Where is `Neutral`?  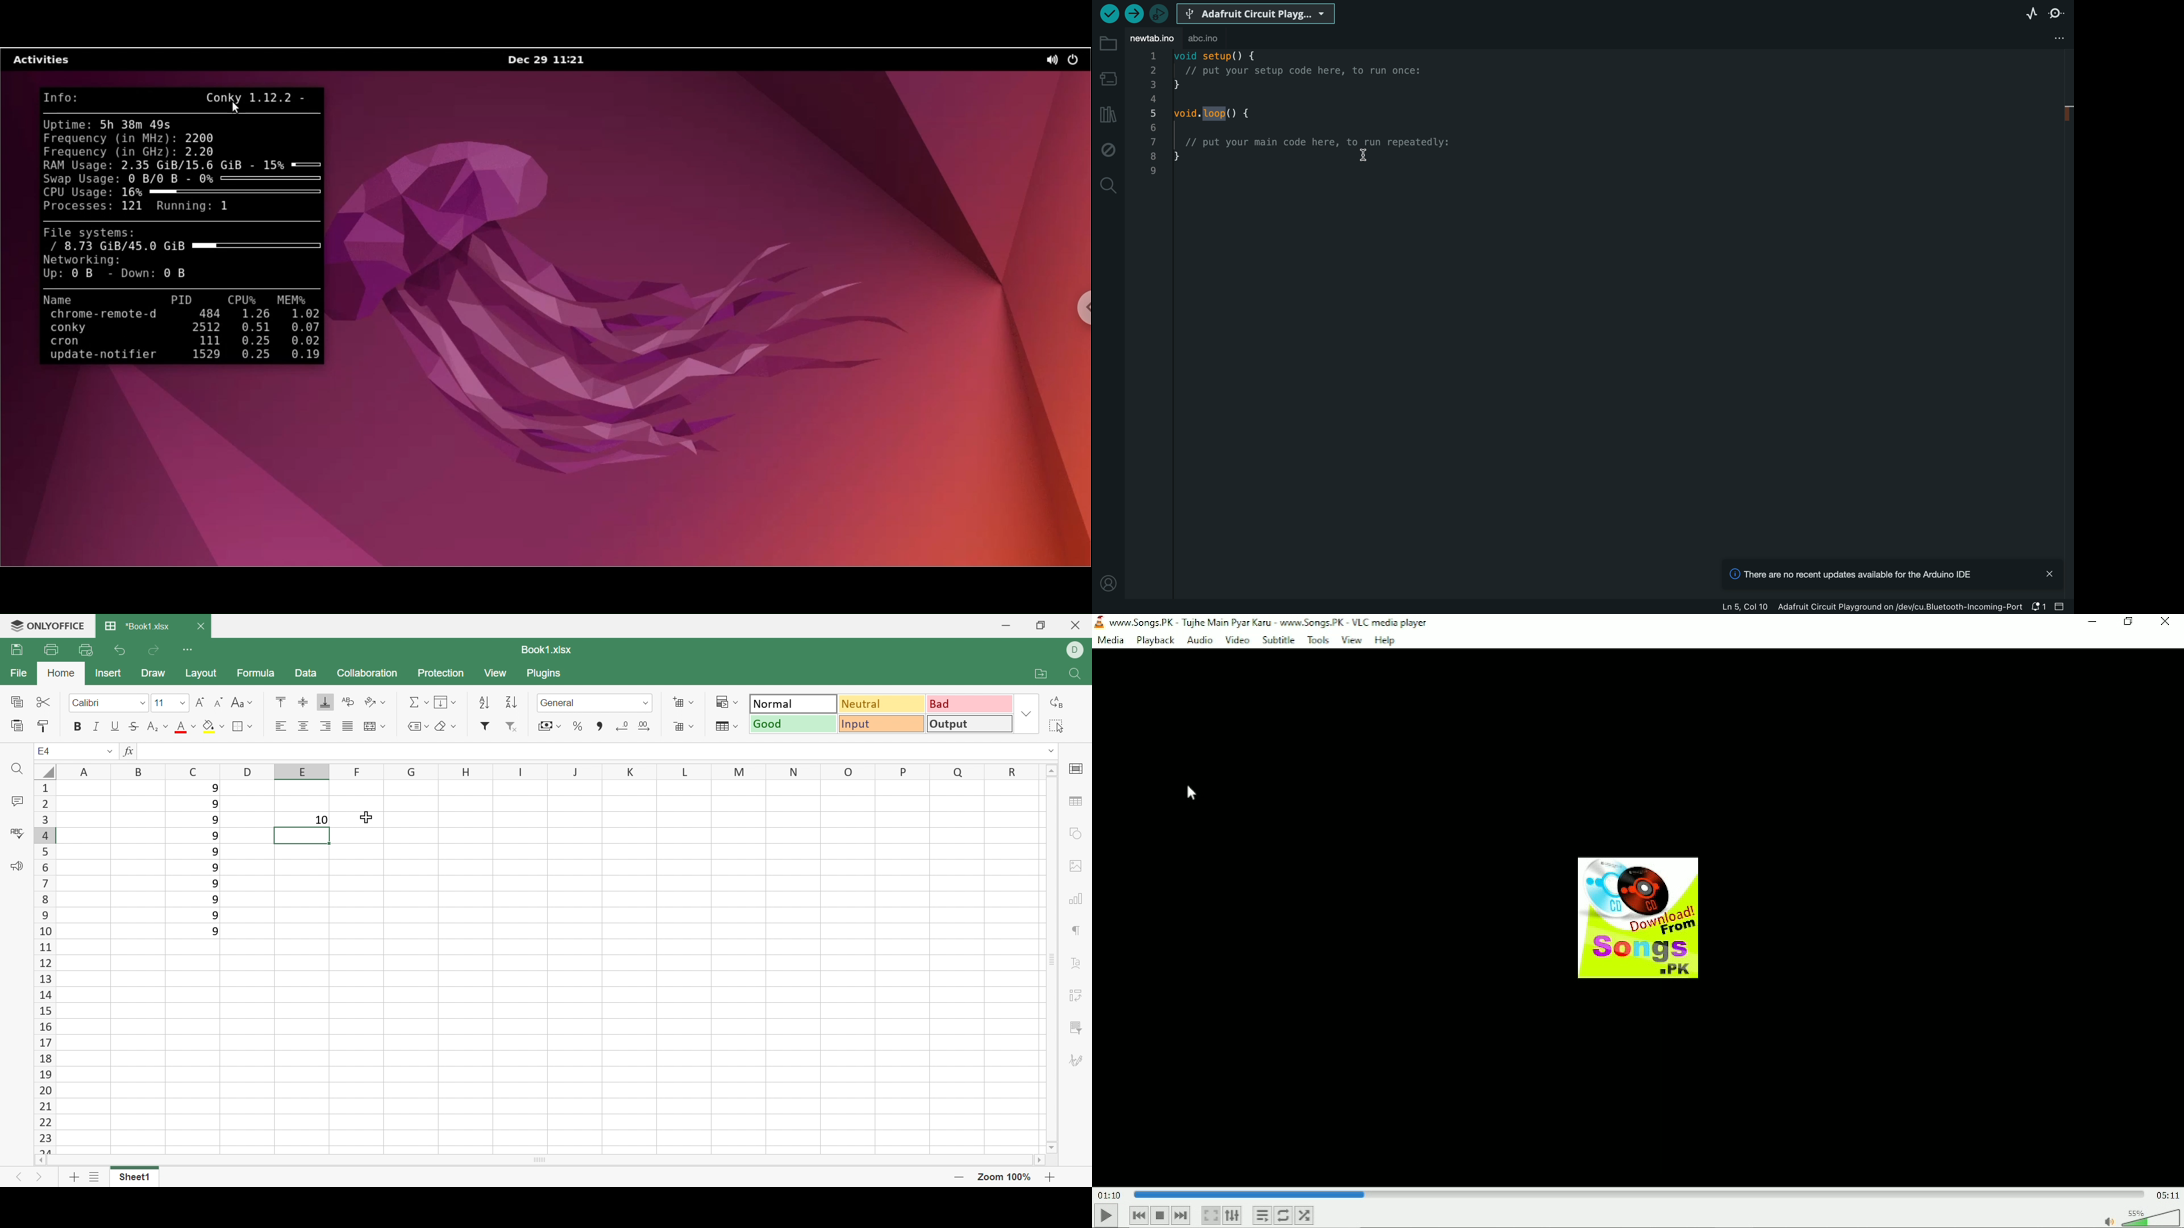 Neutral is located at coordinates (882, 705).